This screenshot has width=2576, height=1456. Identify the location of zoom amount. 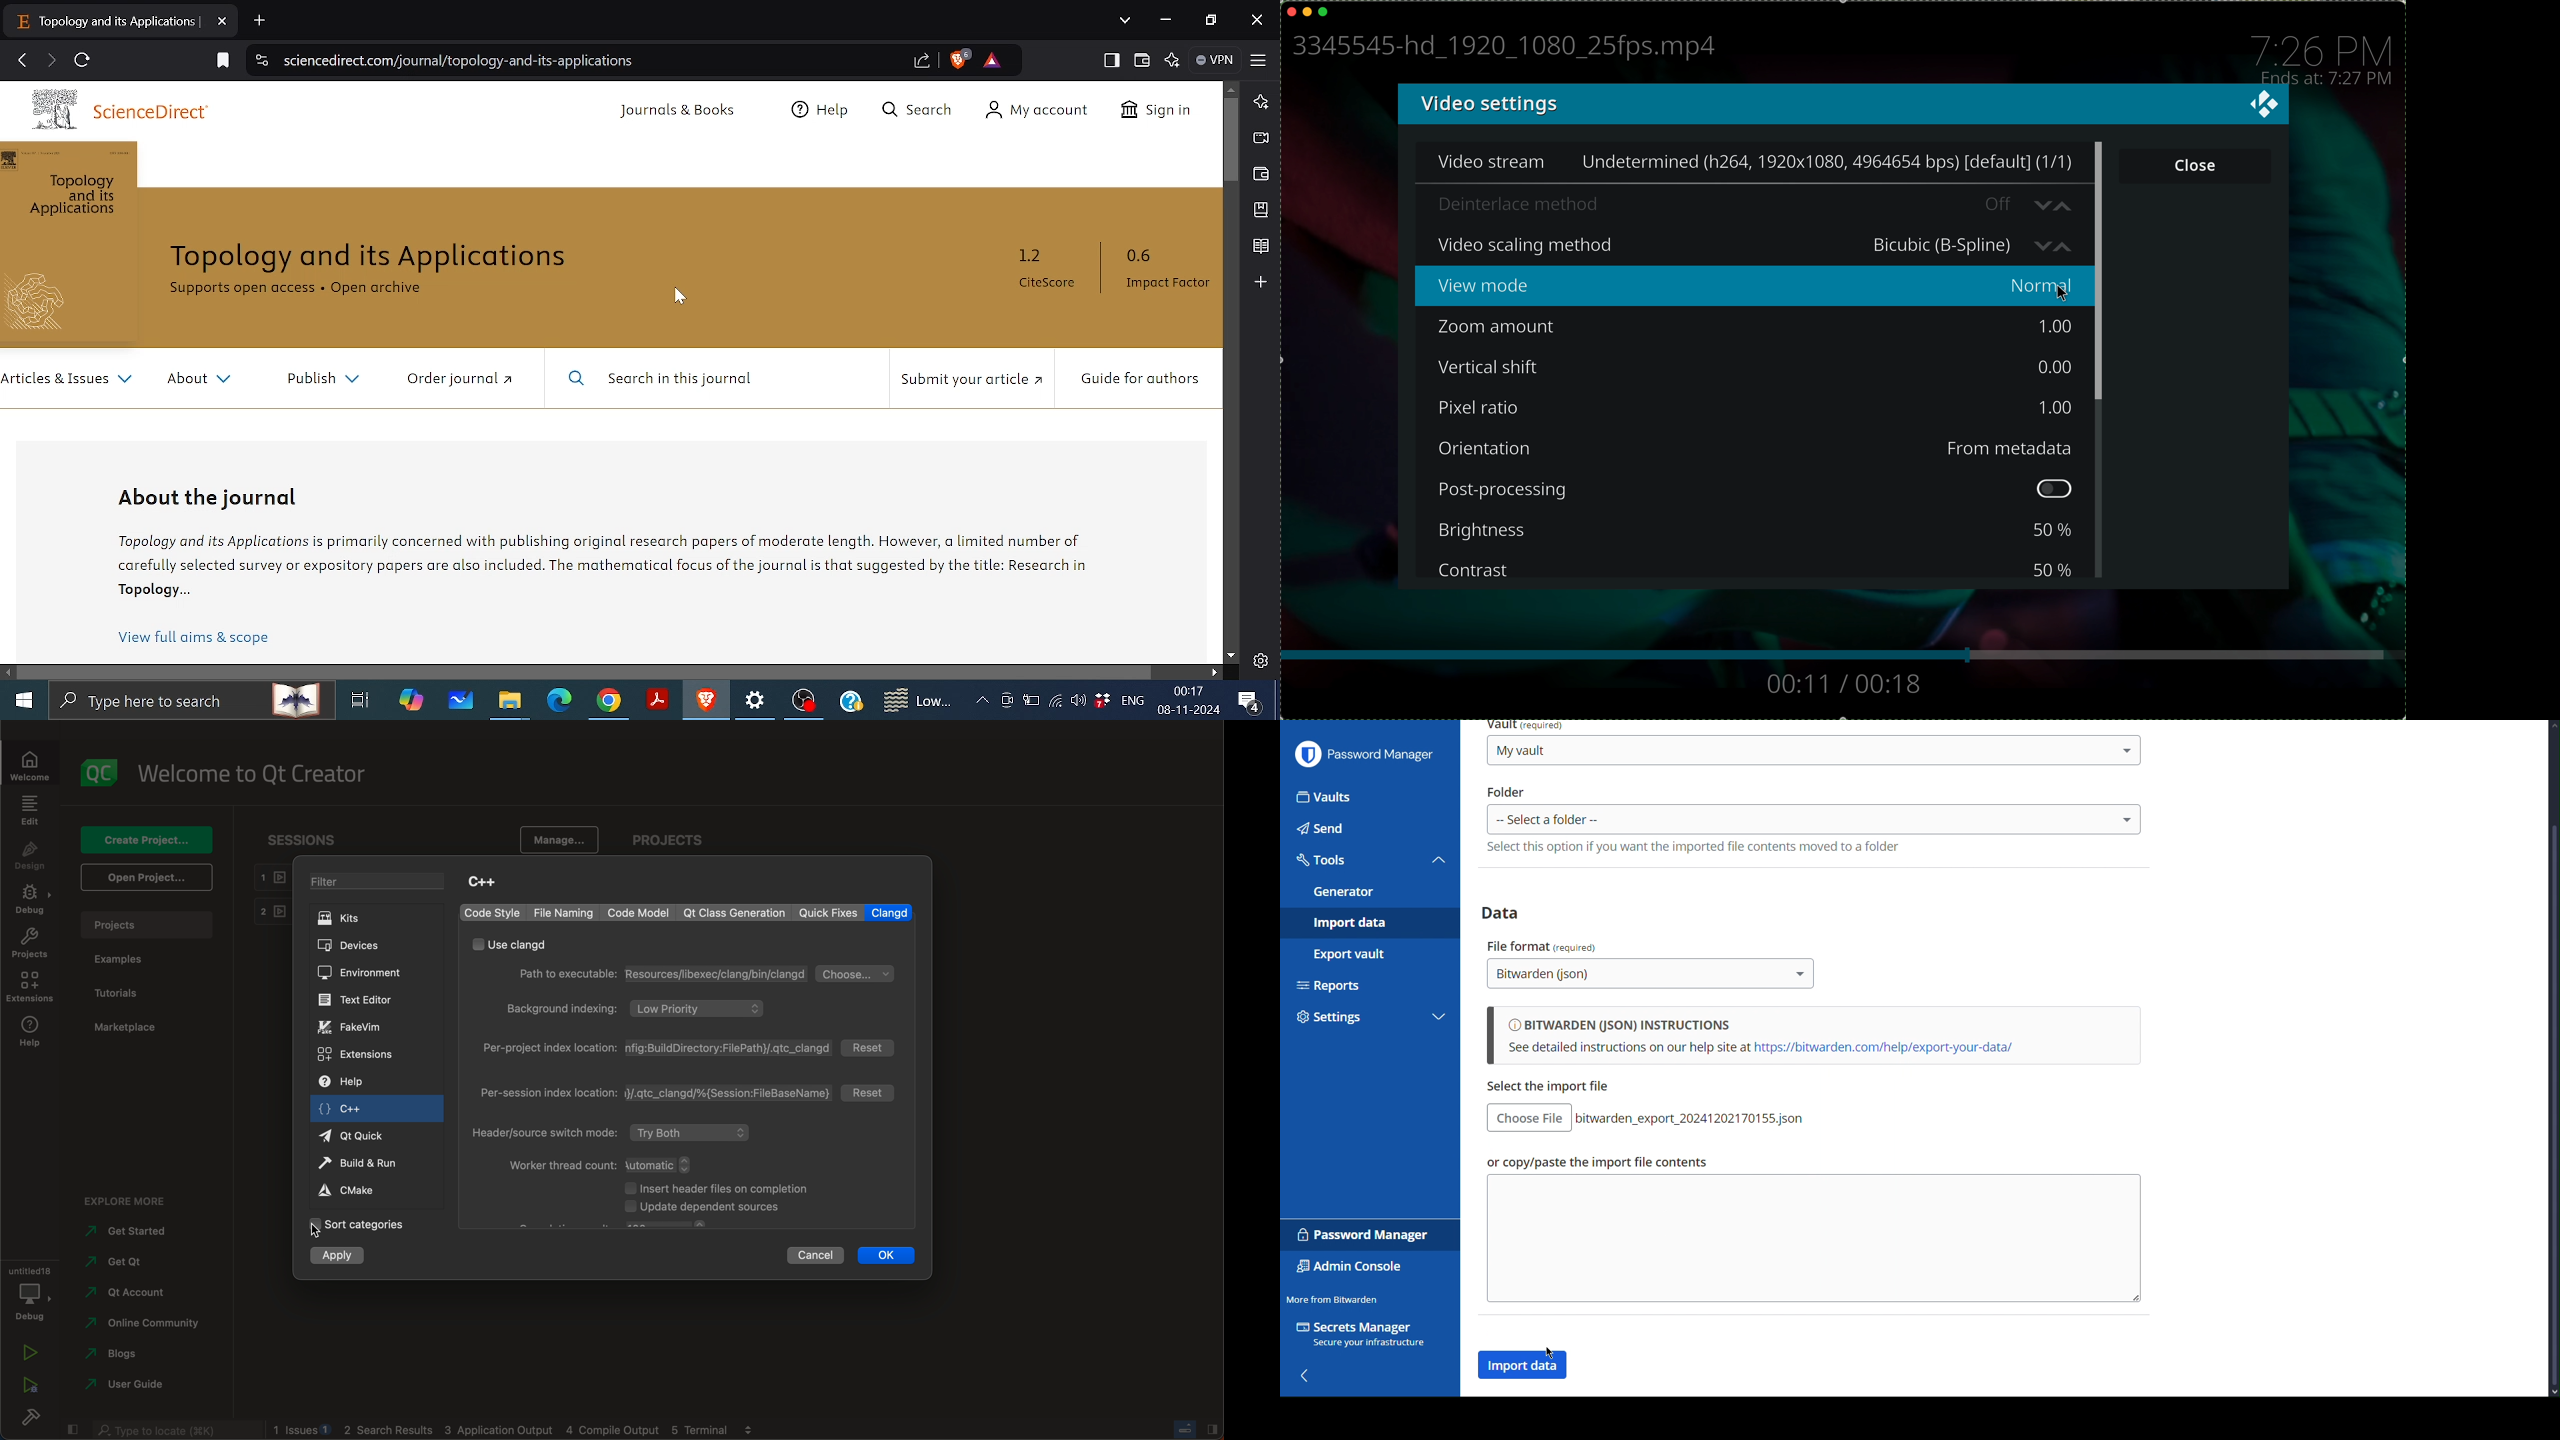
(1497, 327).